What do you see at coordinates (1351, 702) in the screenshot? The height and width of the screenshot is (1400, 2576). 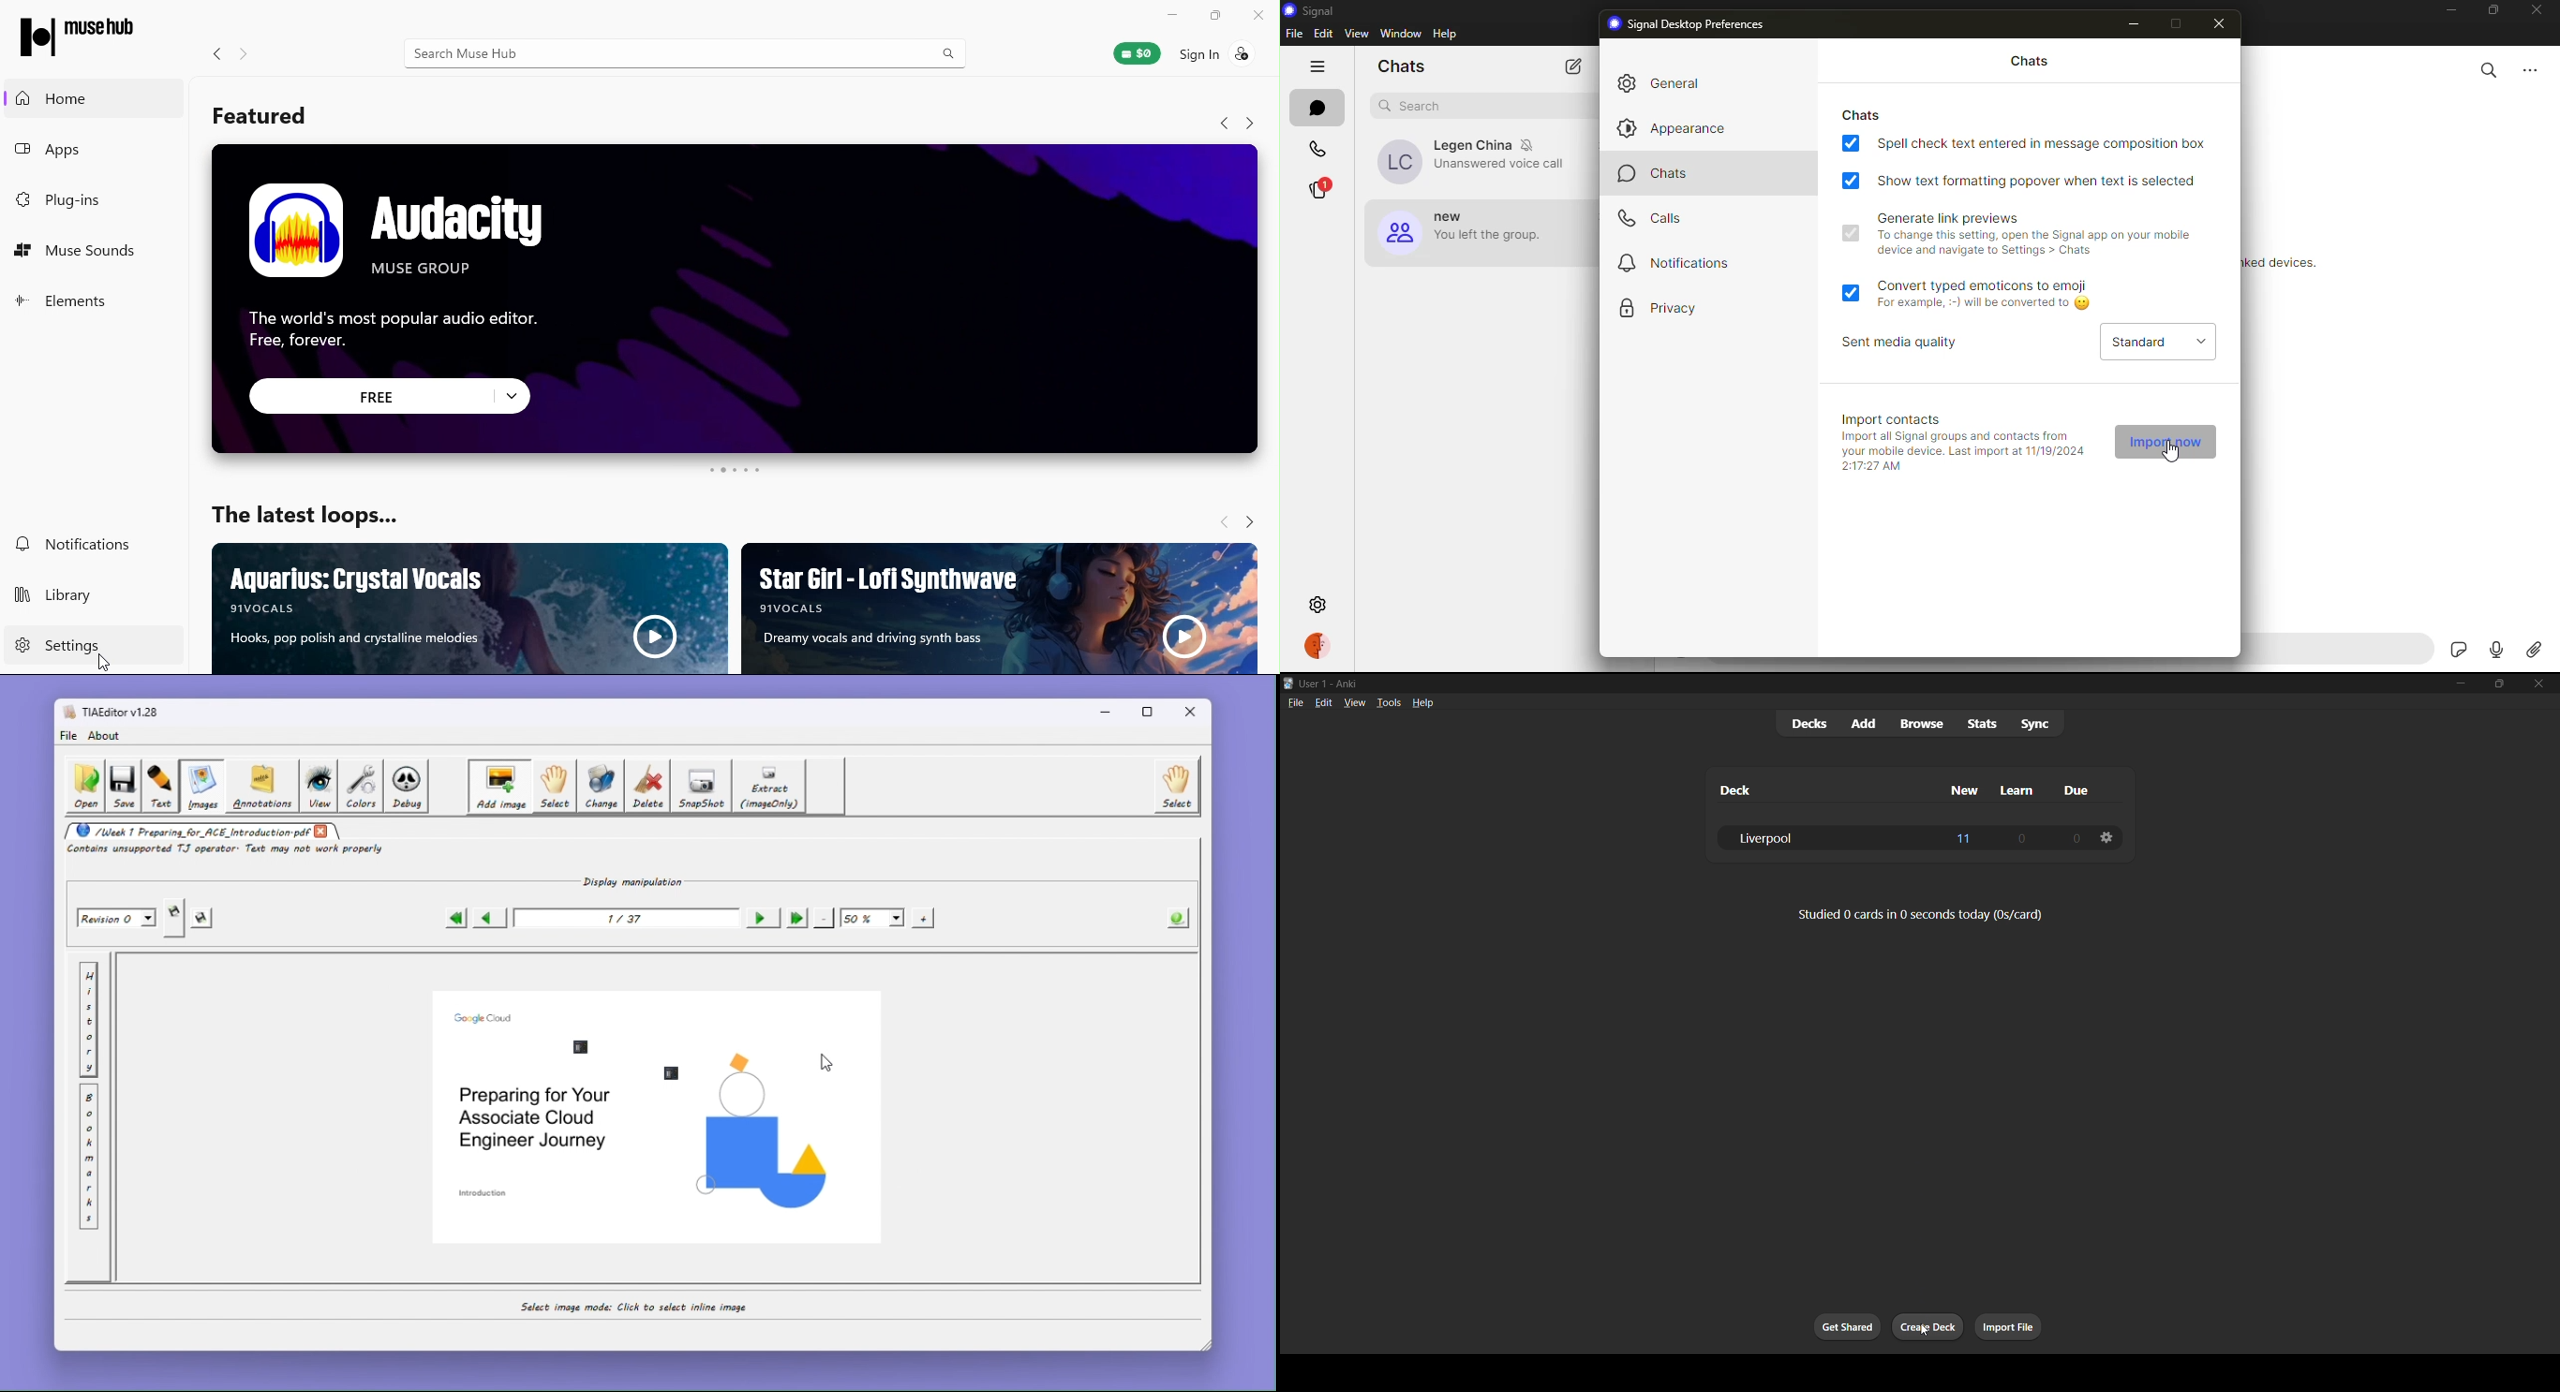 I see `view` at bounding box center [1351, 702].